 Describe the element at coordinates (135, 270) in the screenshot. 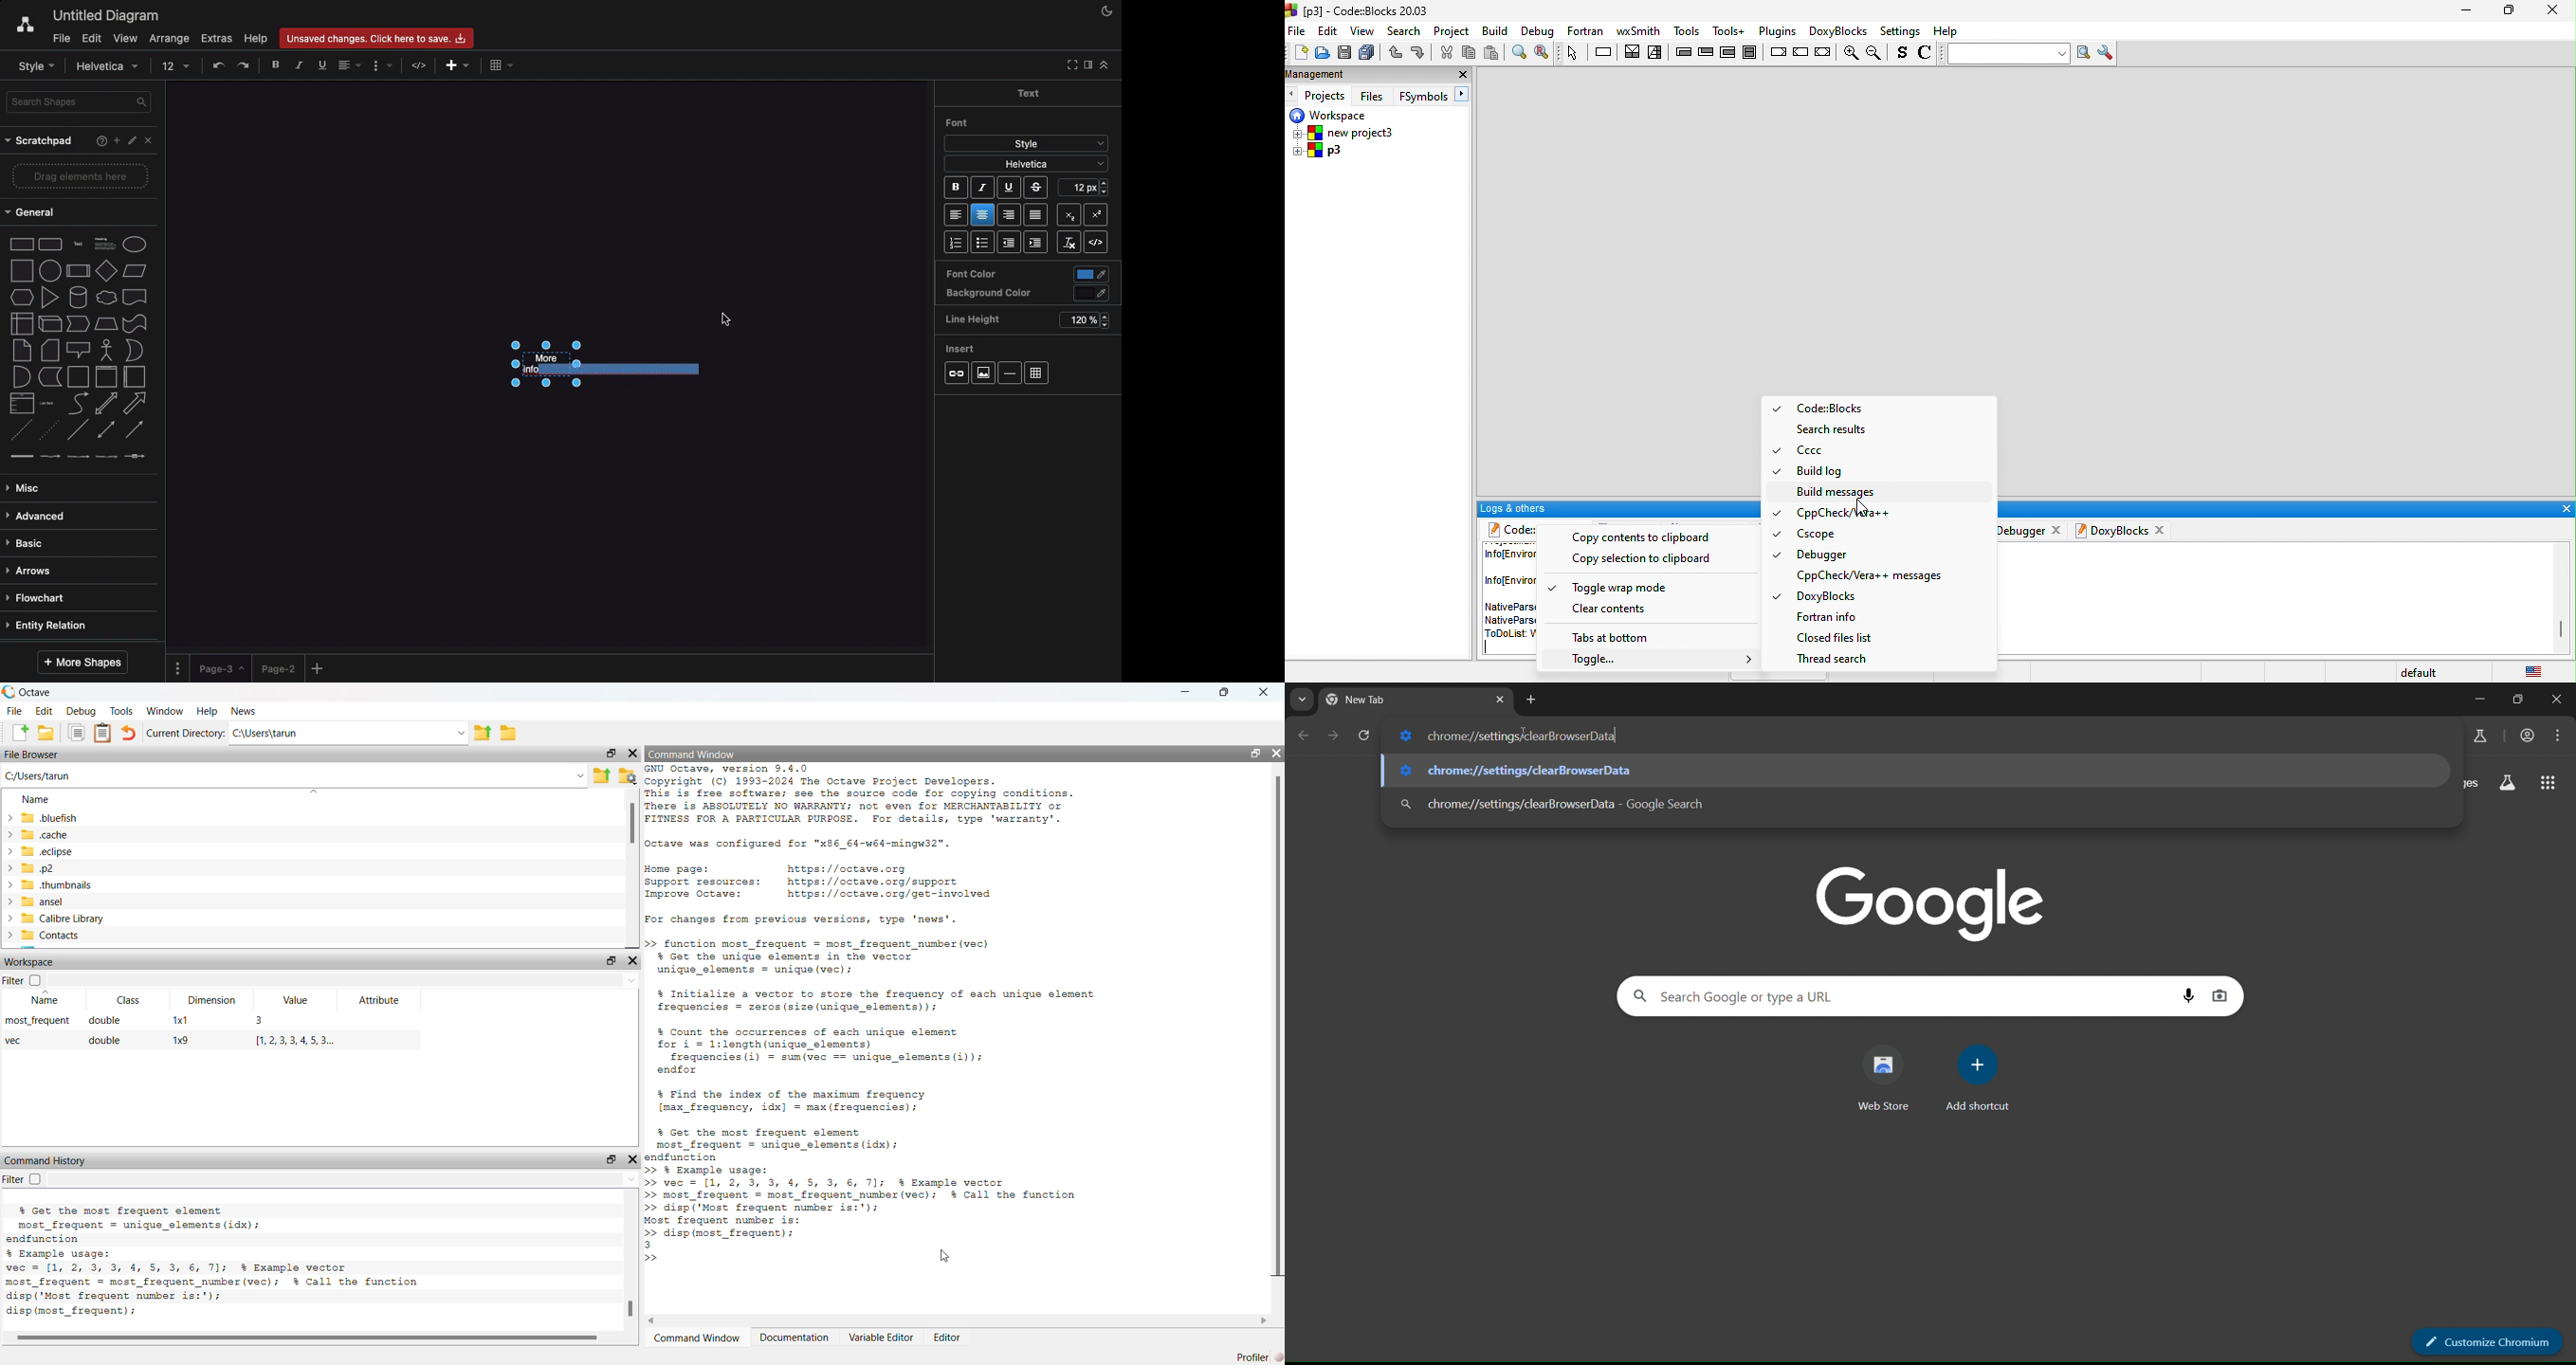

I see `parallelogram` at that location.